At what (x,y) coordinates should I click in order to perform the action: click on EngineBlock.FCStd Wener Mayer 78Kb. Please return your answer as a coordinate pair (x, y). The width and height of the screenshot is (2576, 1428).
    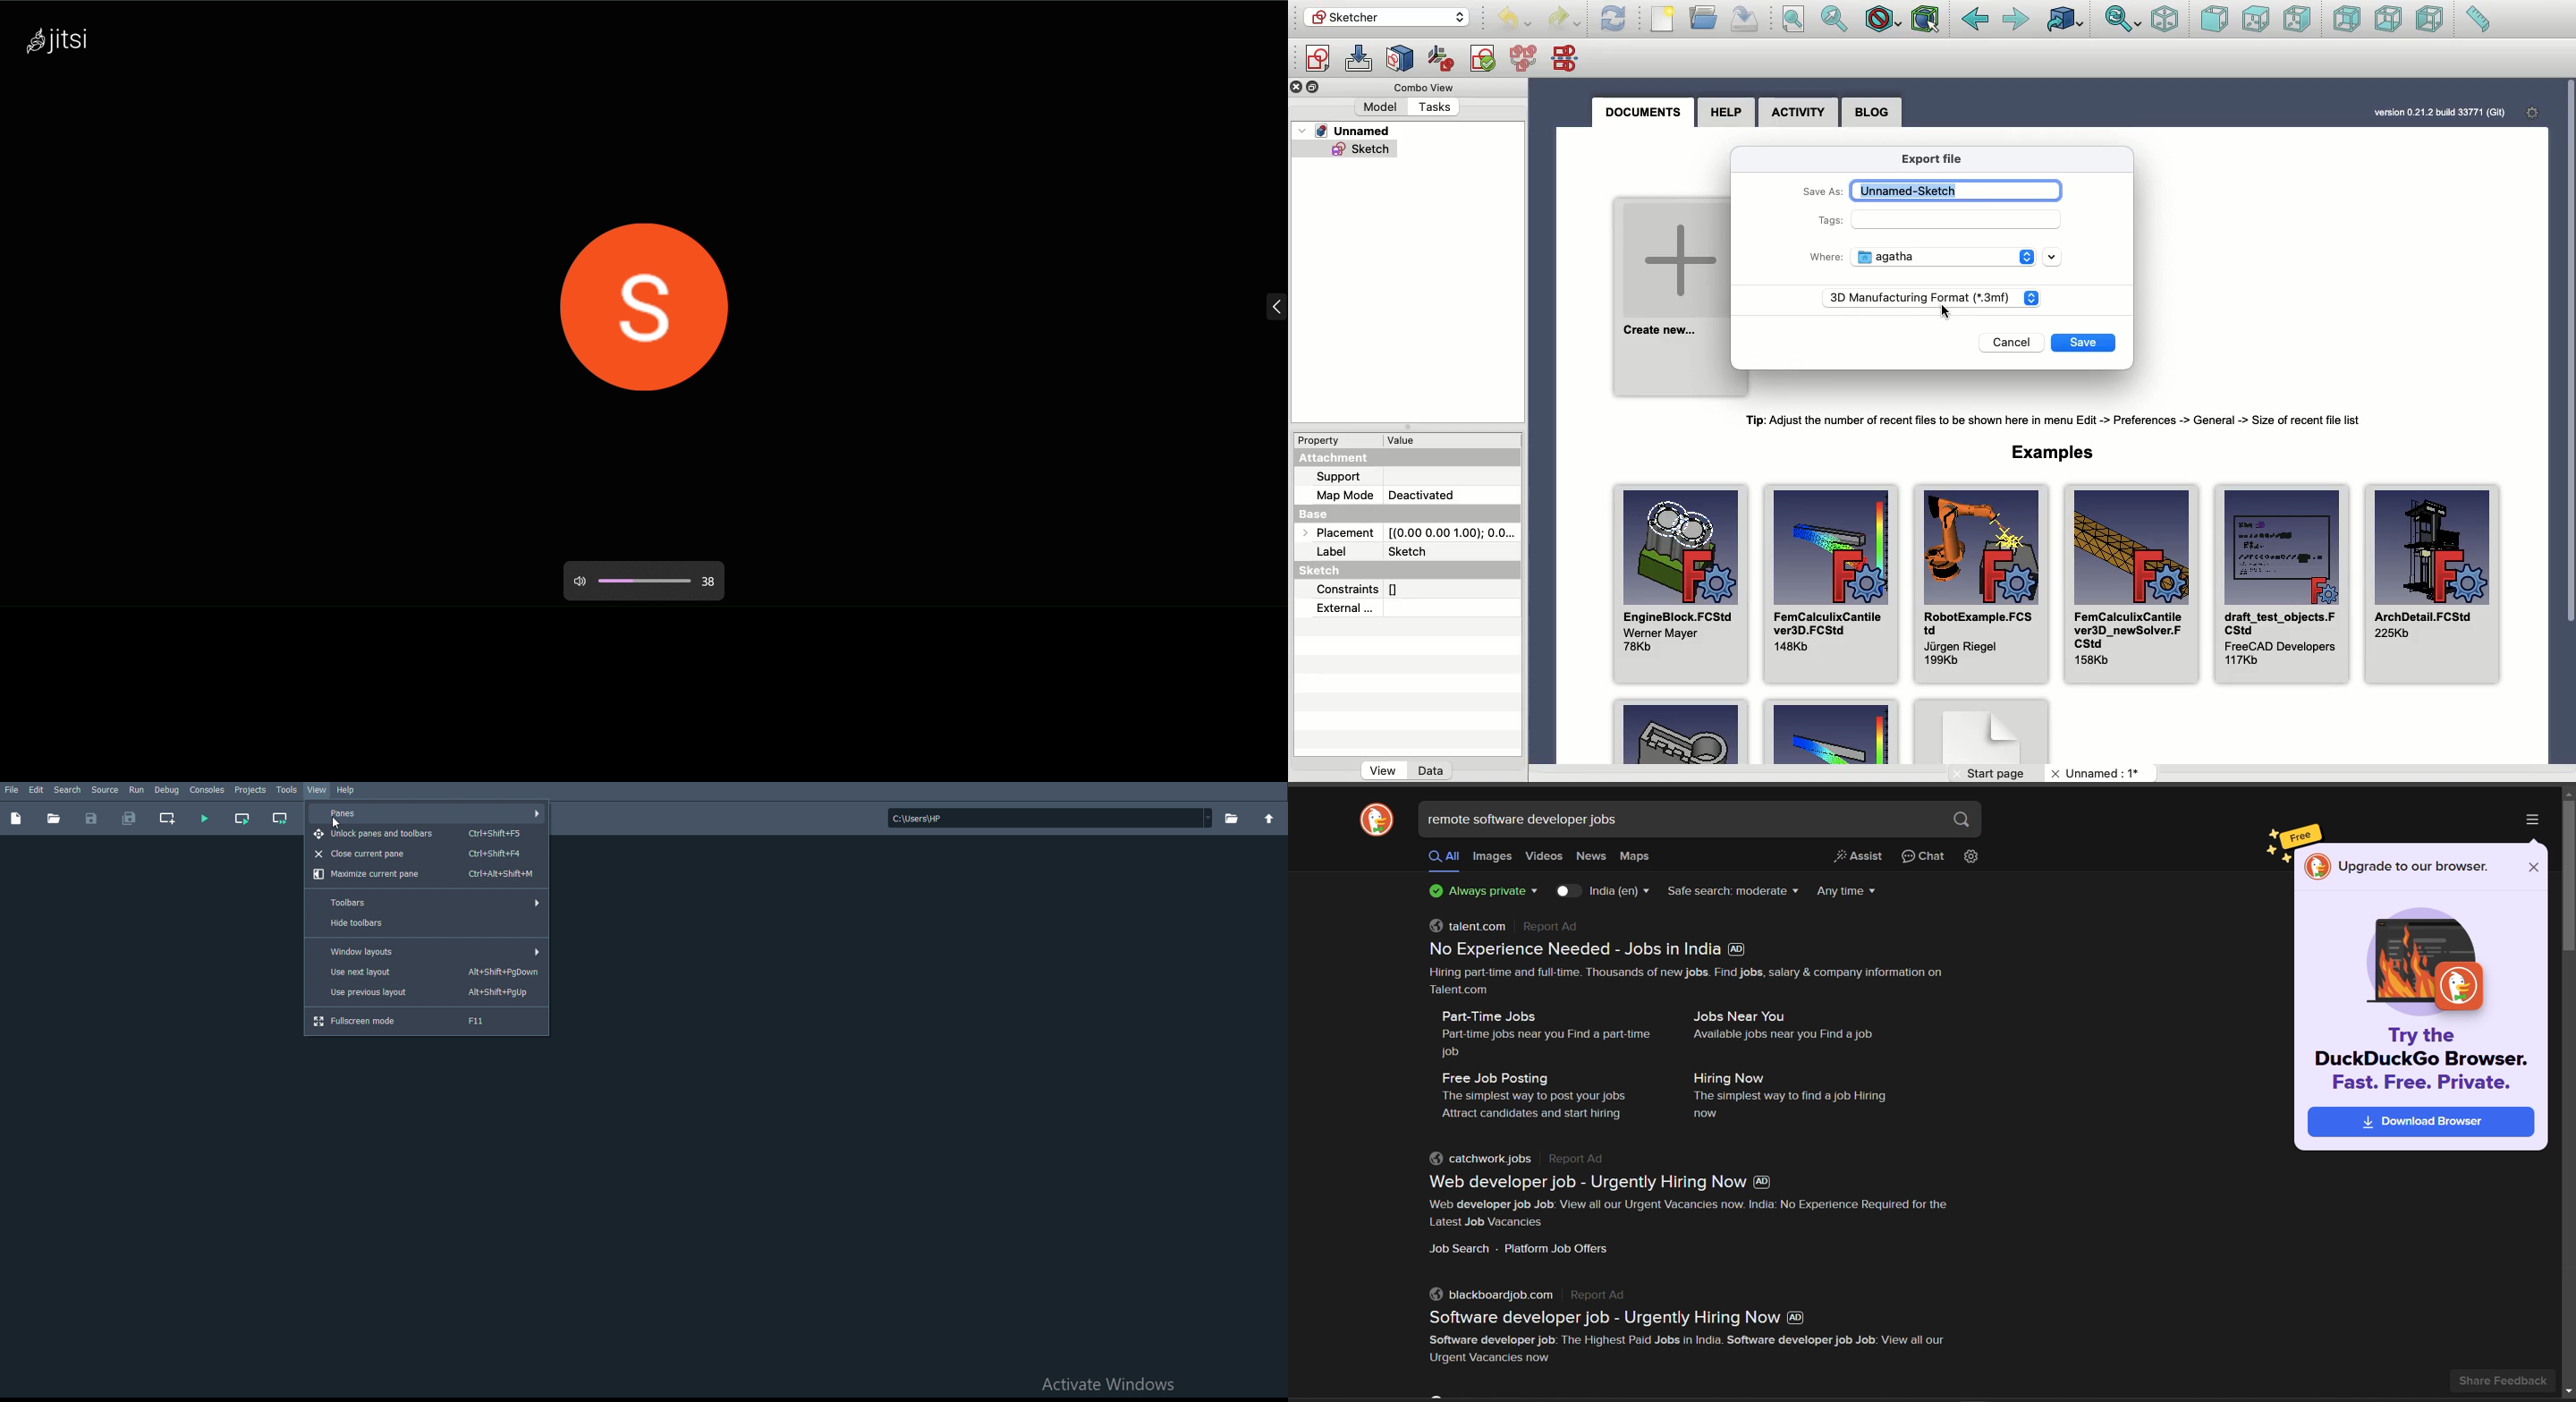
    Looking at the image, I should click on (1682, 584).